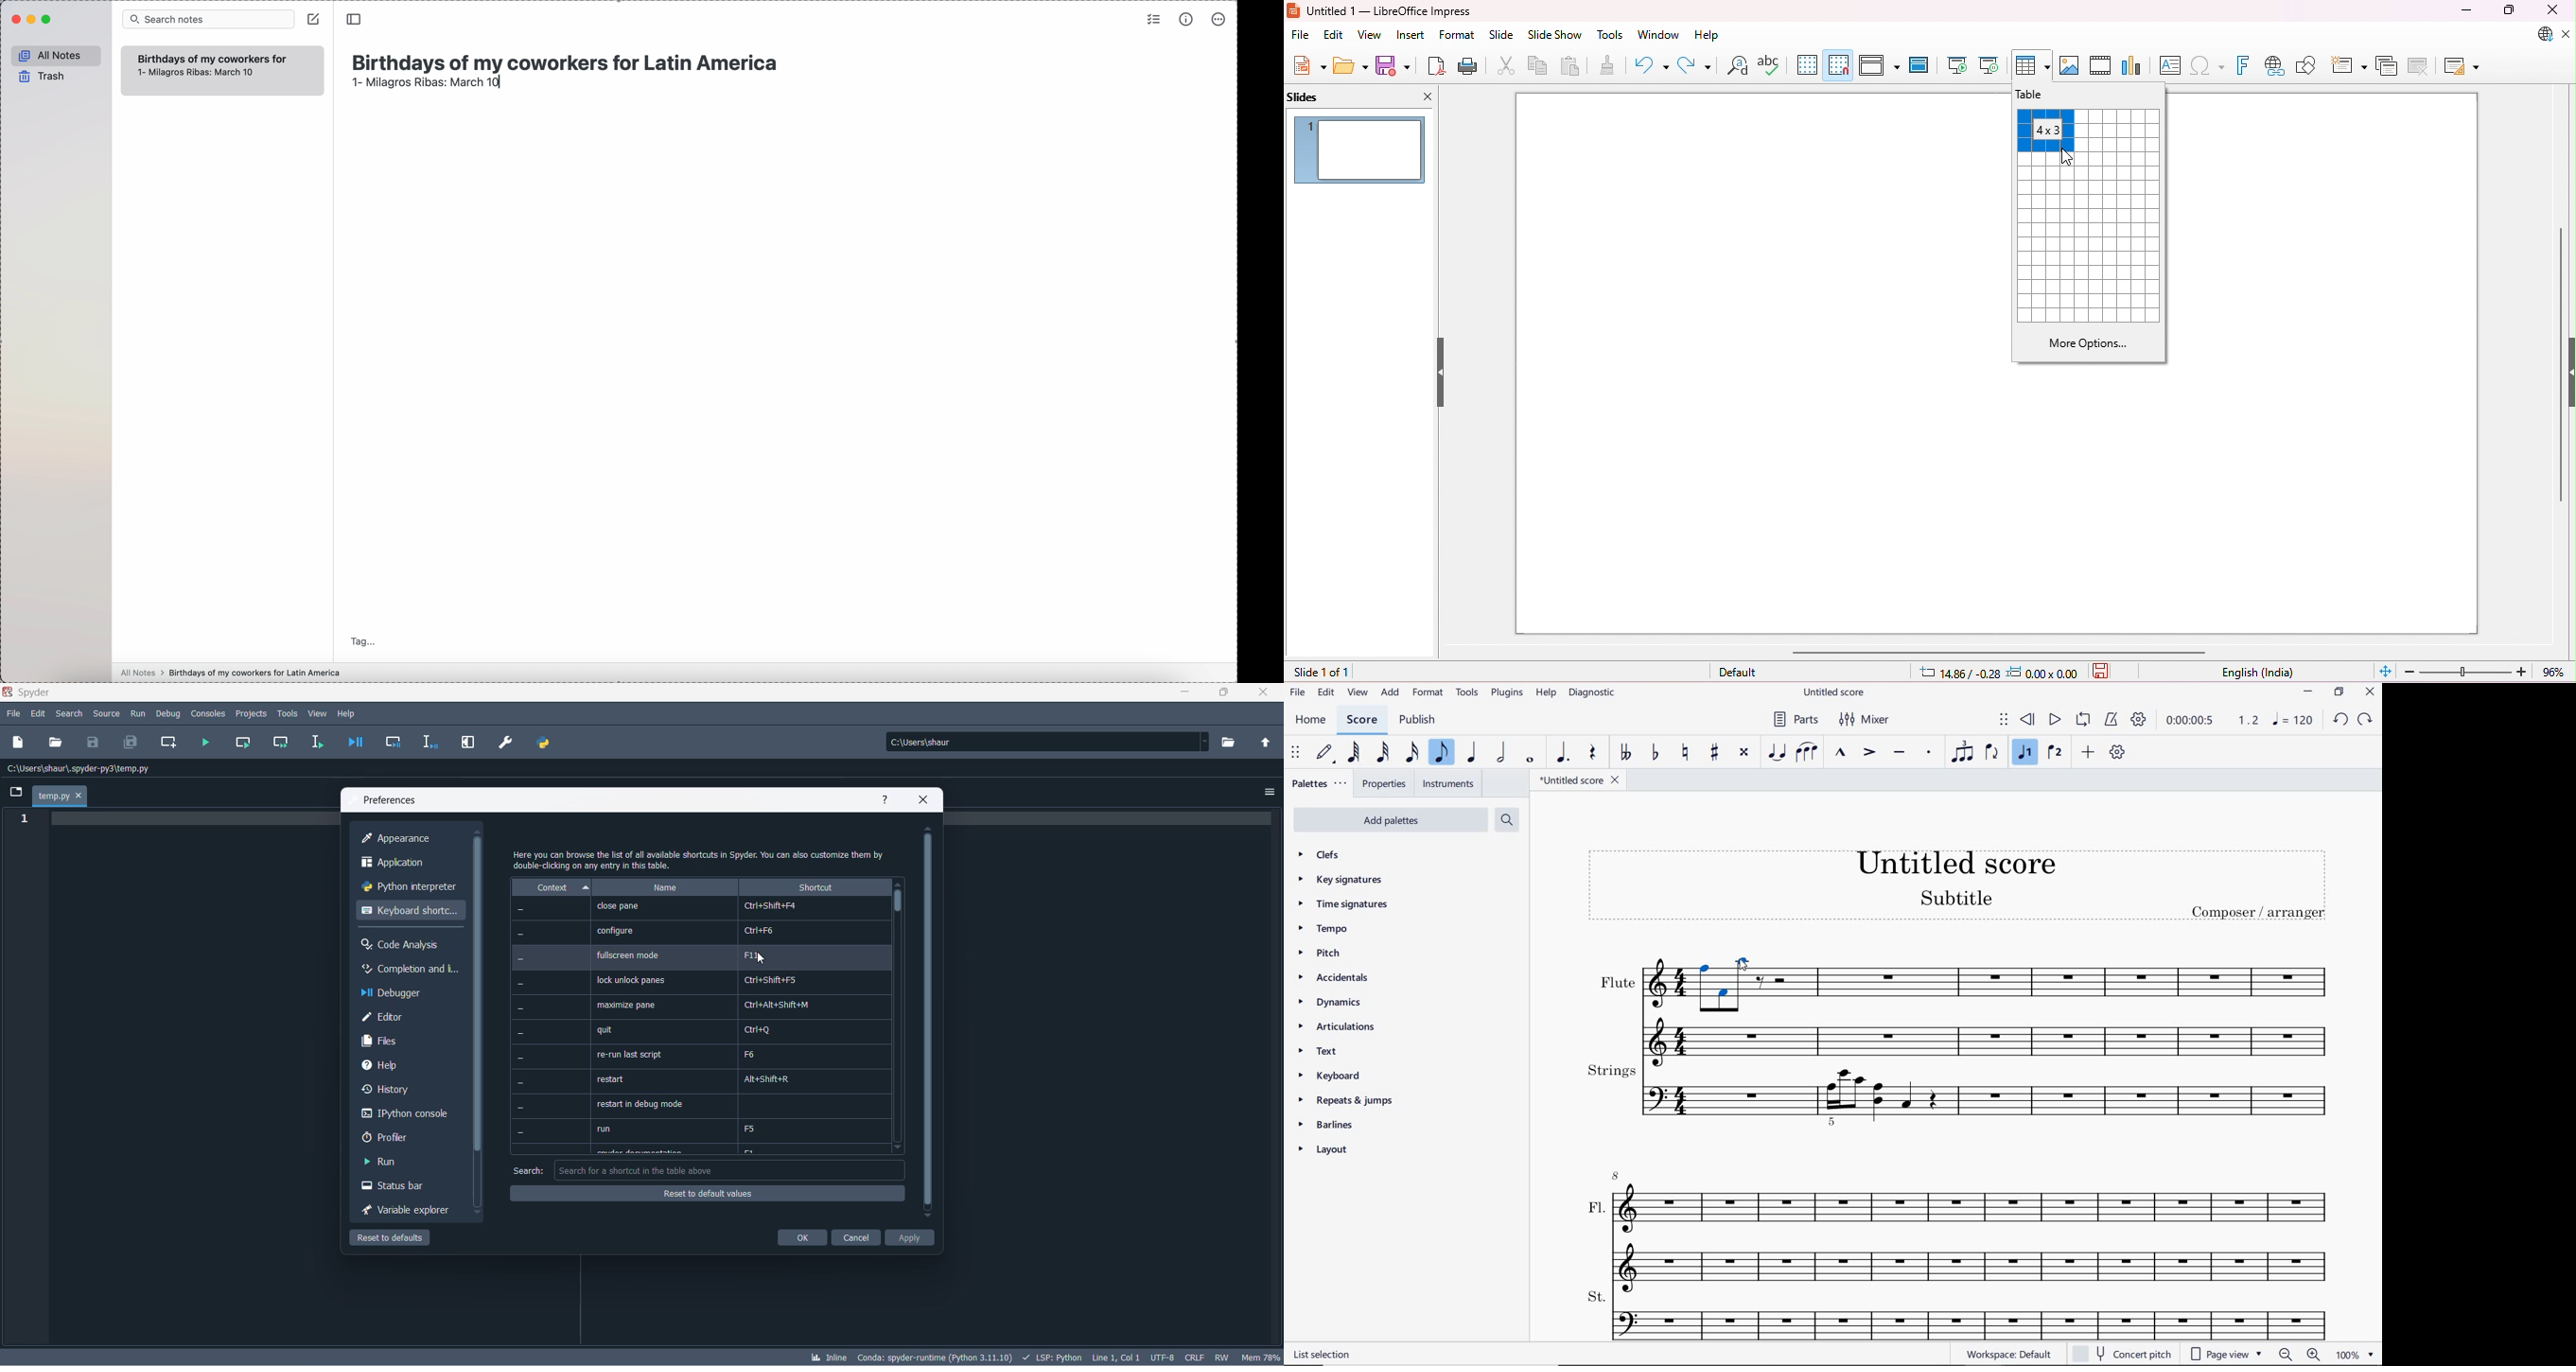  I want to click on history, so click(404, 1091).